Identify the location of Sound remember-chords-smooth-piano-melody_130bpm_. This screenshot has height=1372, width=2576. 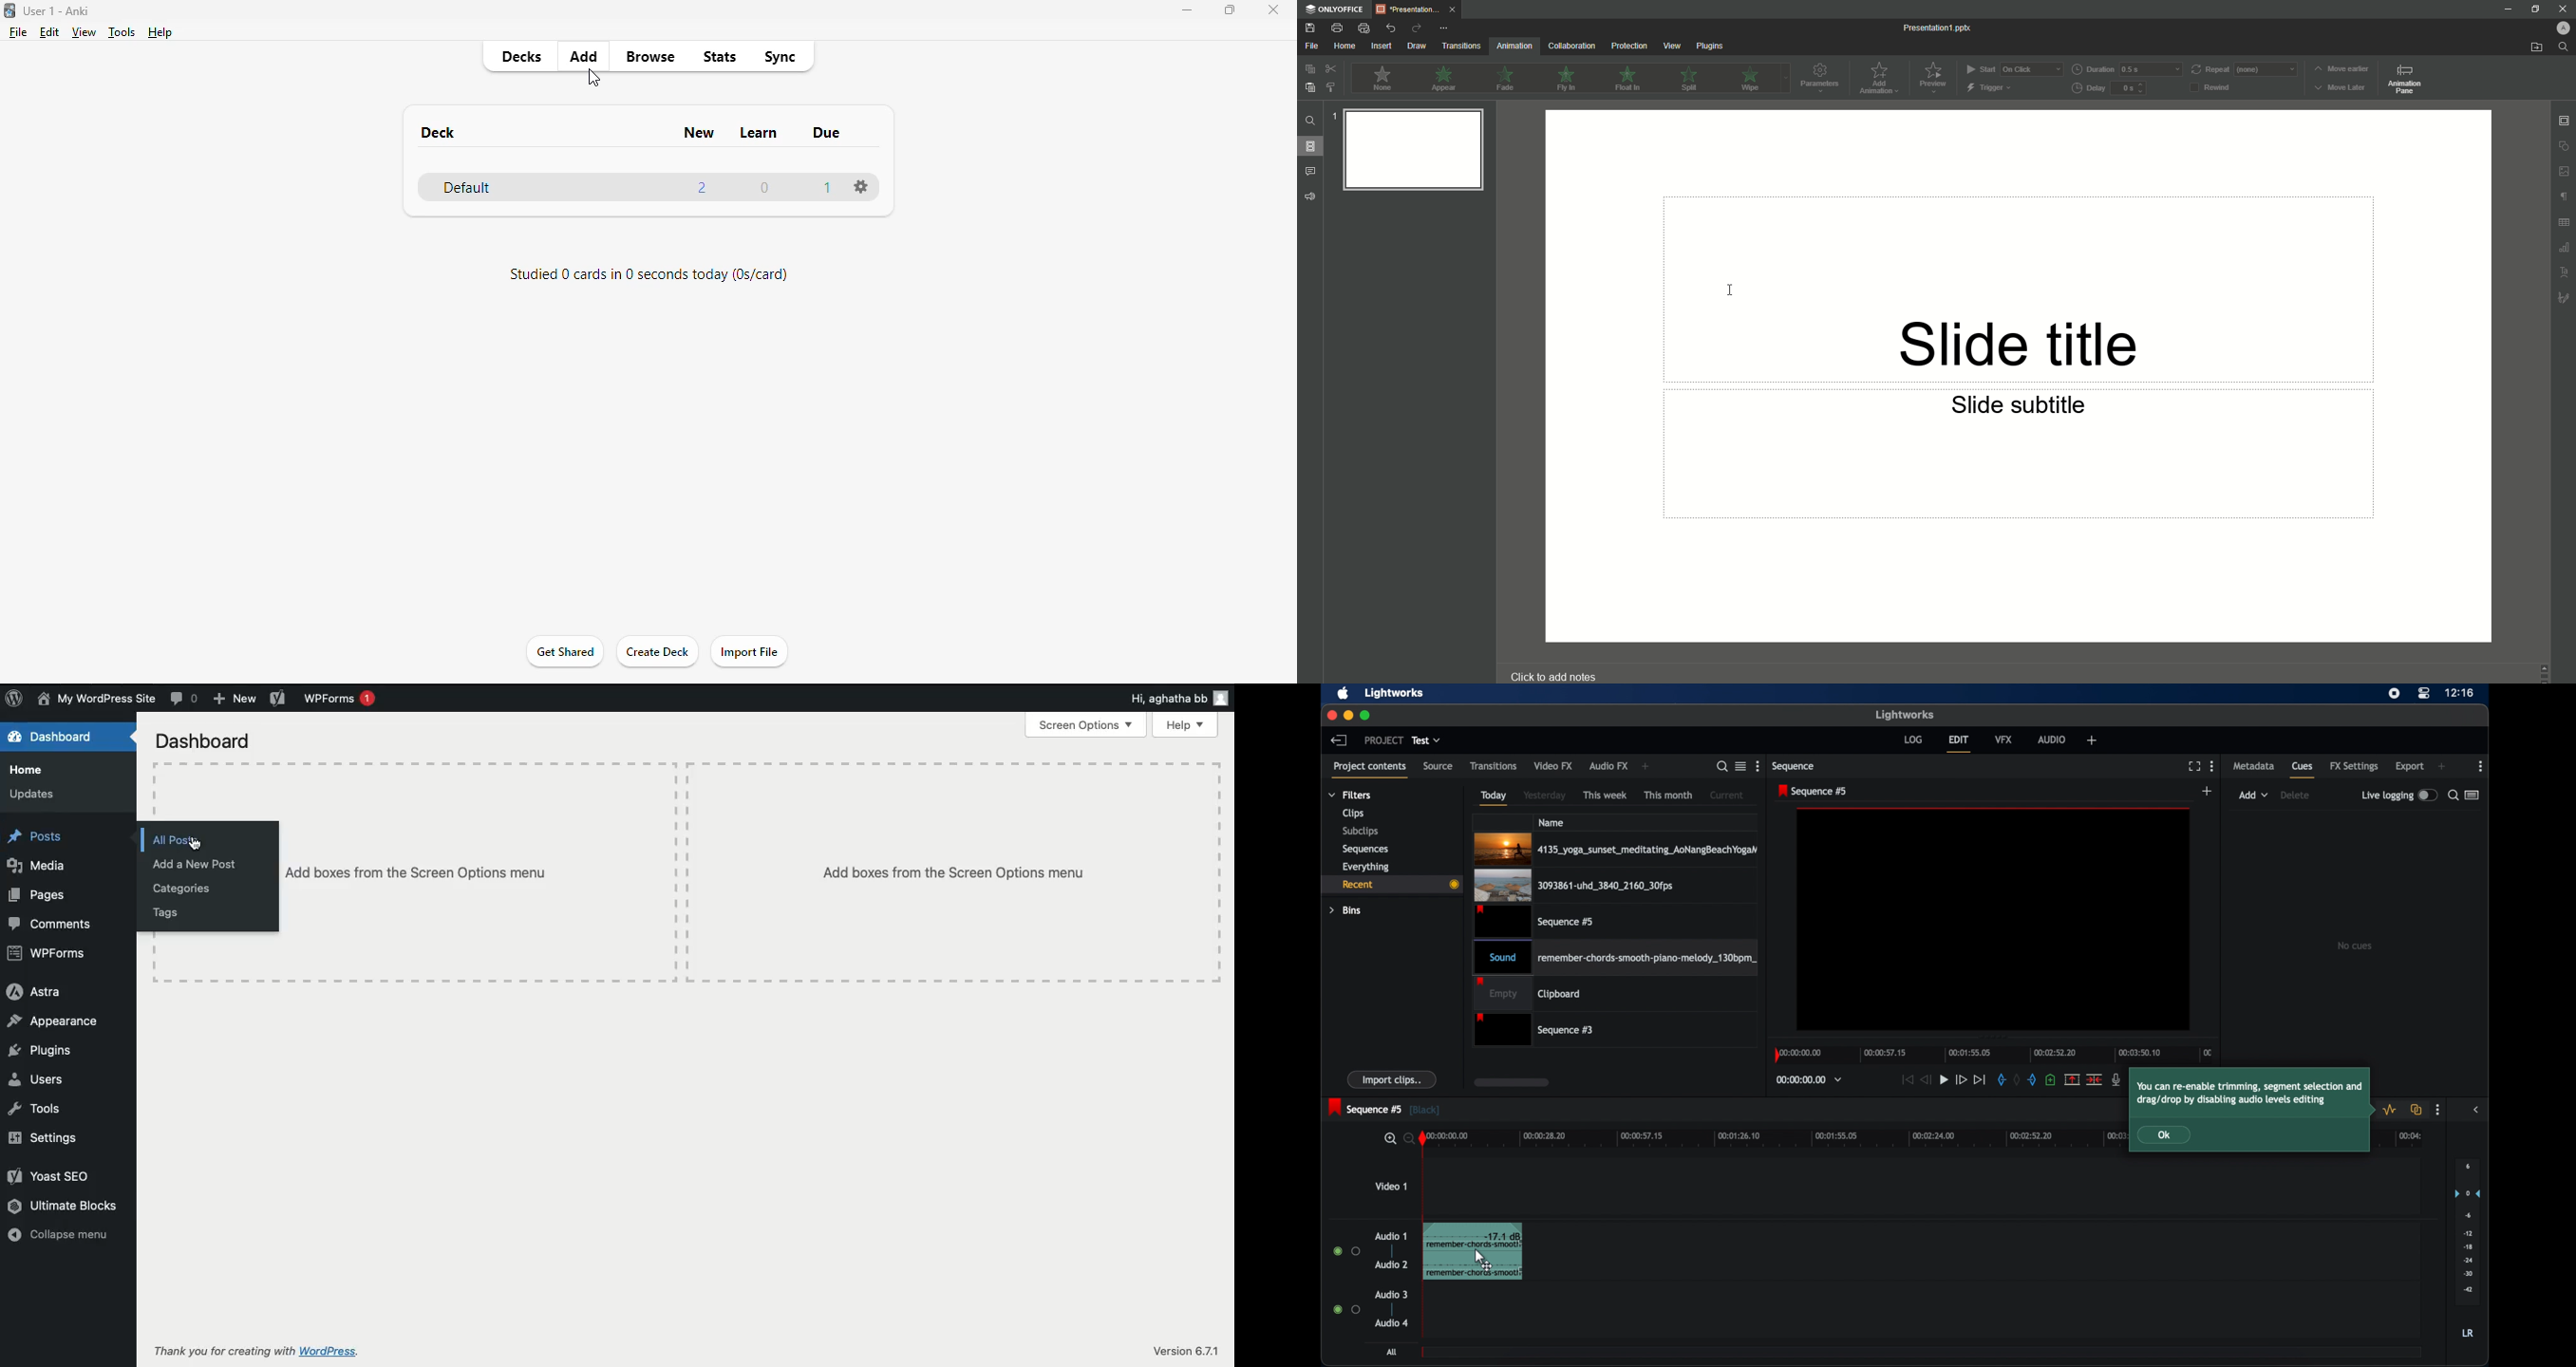
(1614, 958).